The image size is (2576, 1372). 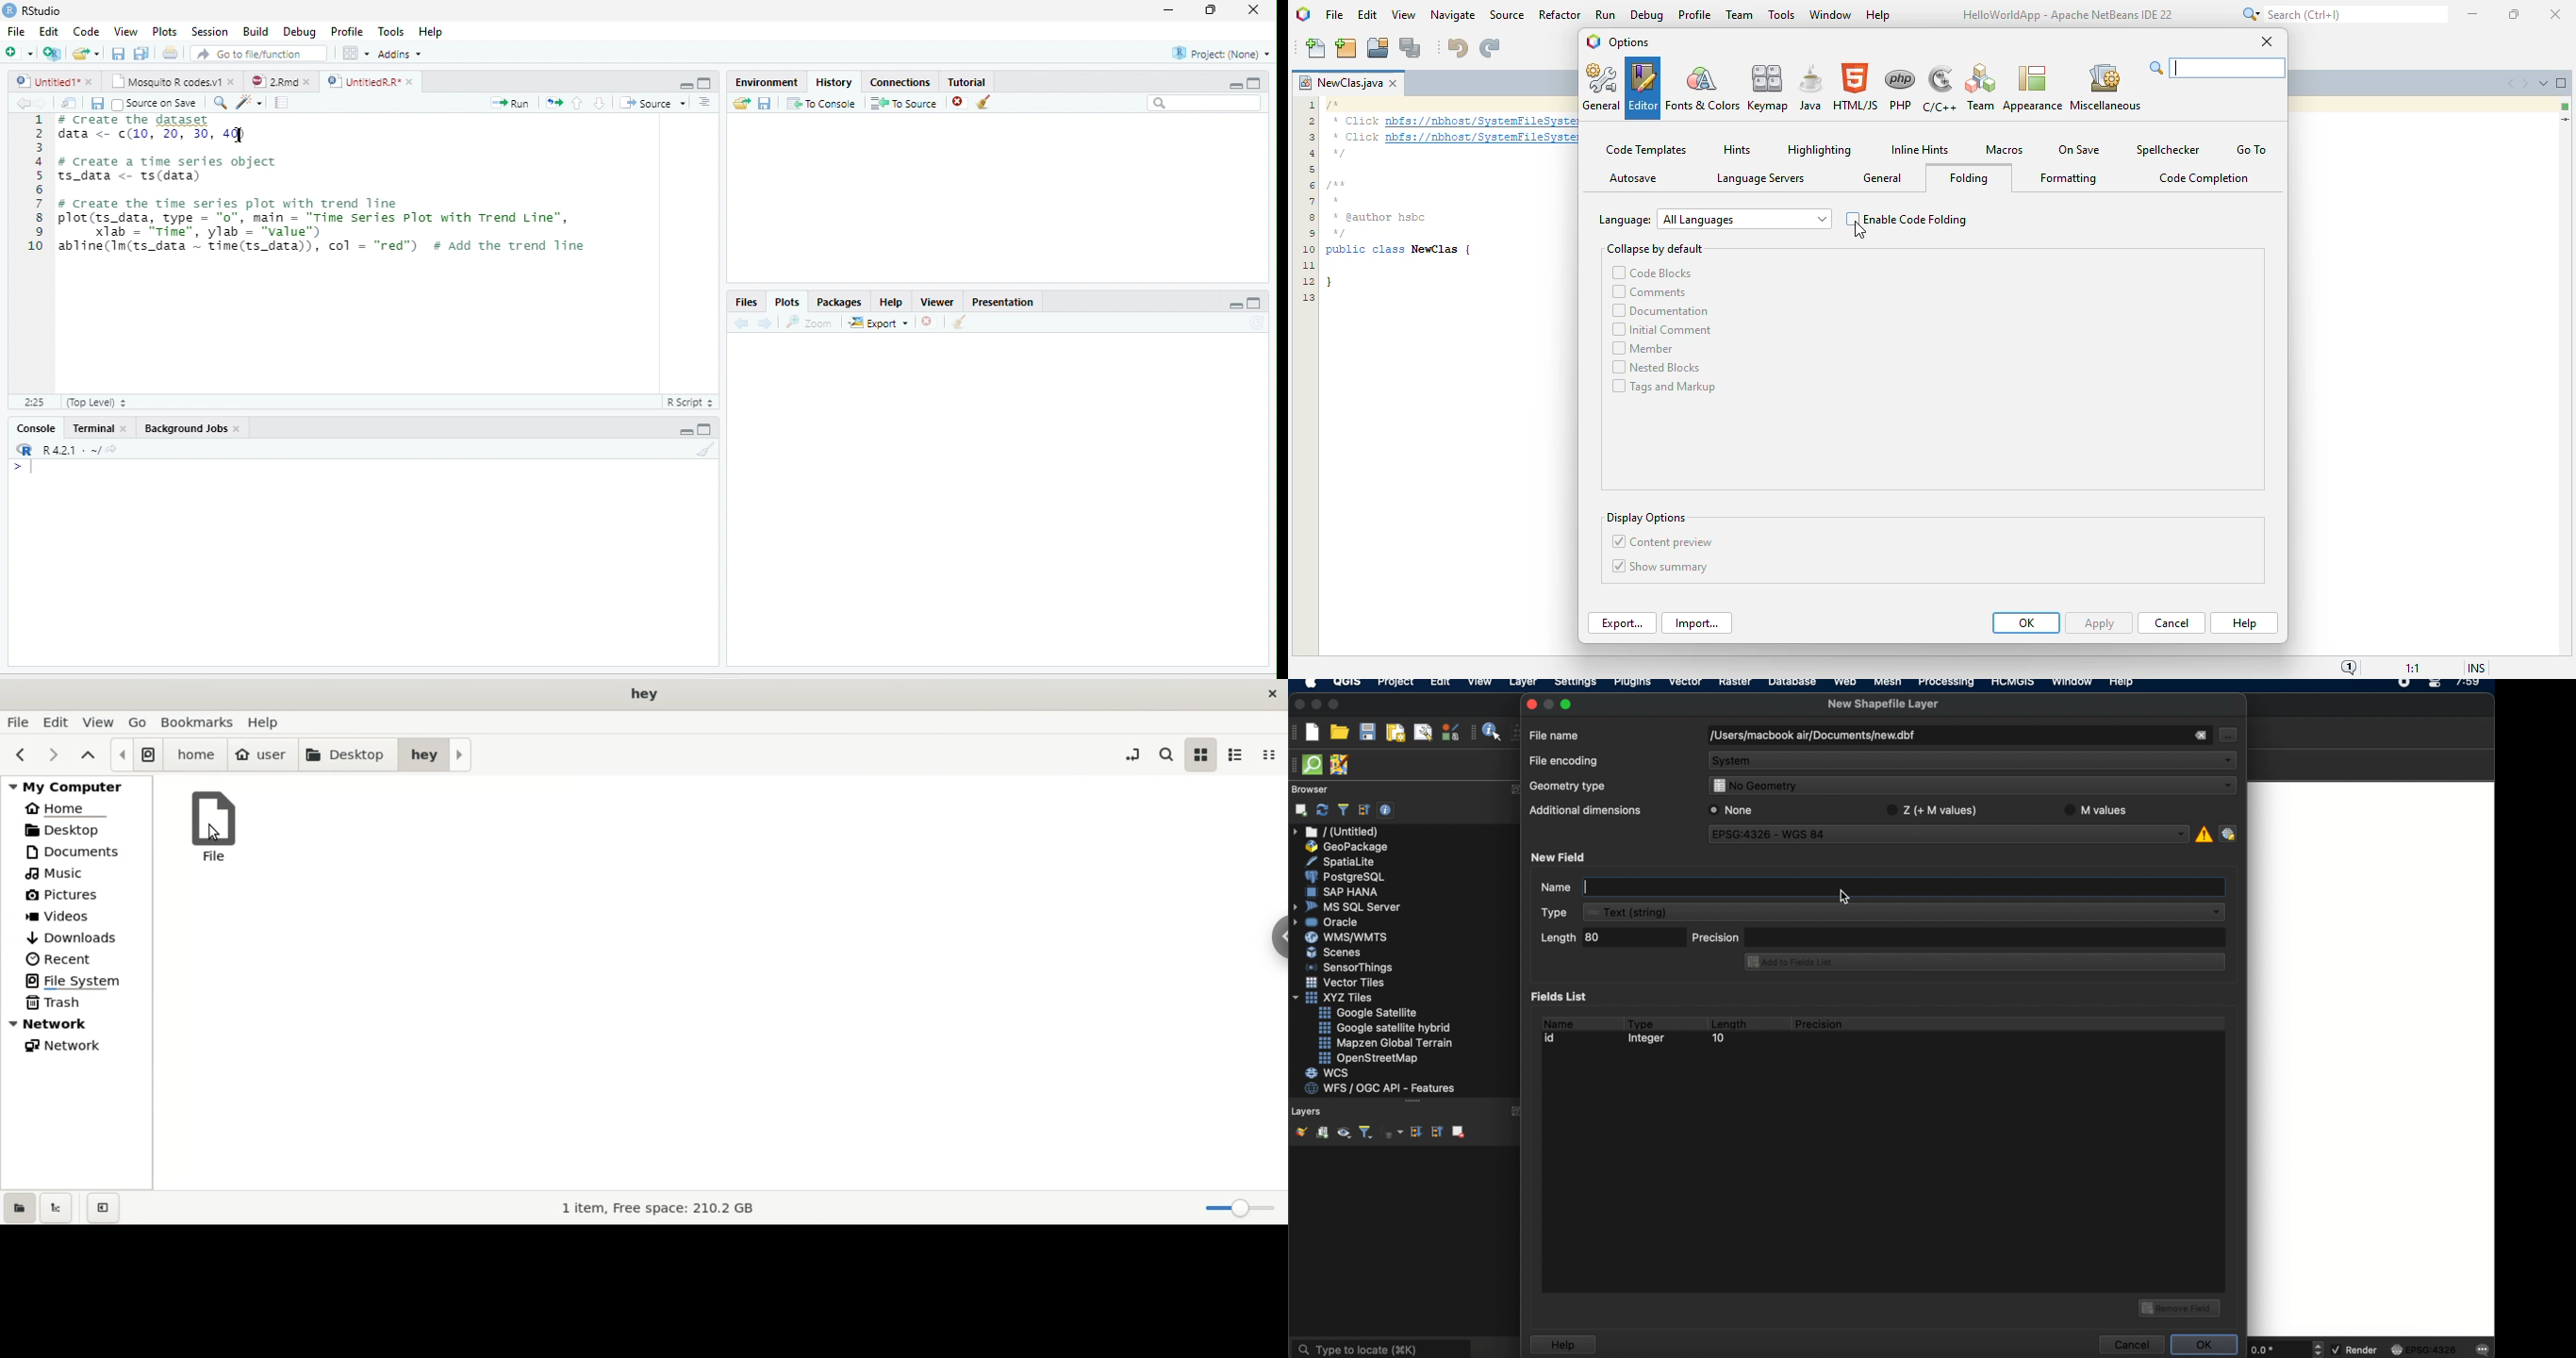 I want to click on remove field, so click(x=2181, y=1306).